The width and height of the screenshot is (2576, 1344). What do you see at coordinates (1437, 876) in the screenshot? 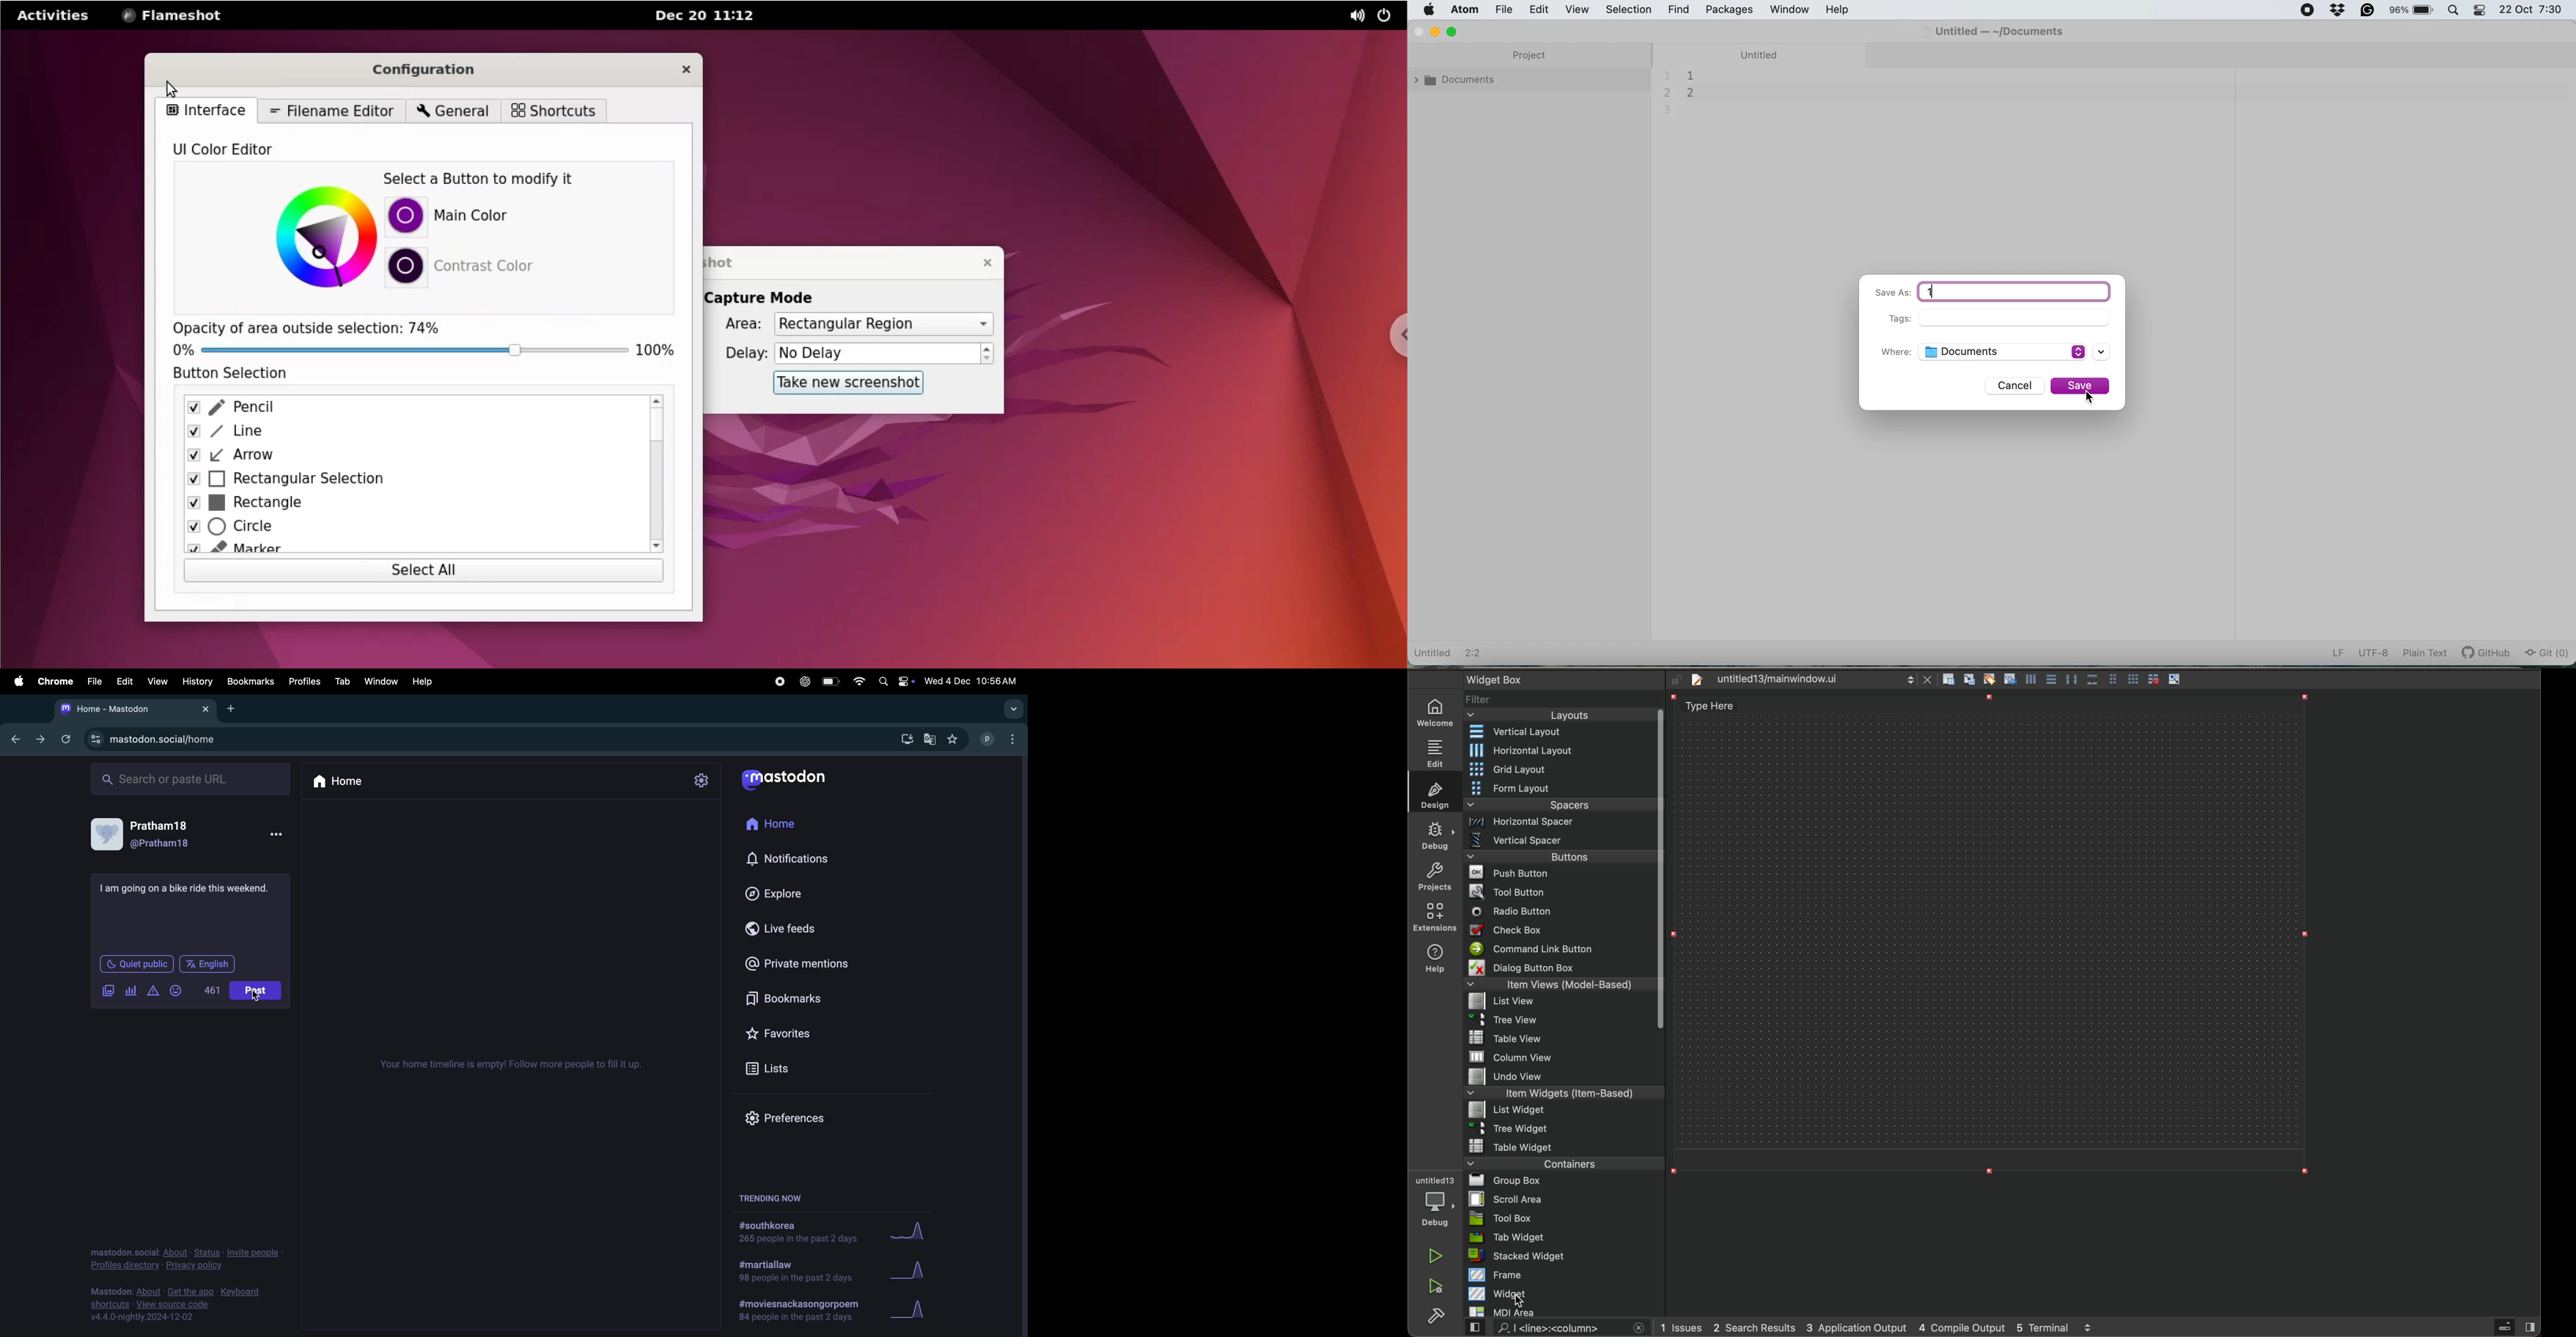
I see `projects` at bounding box center [1437, 876].